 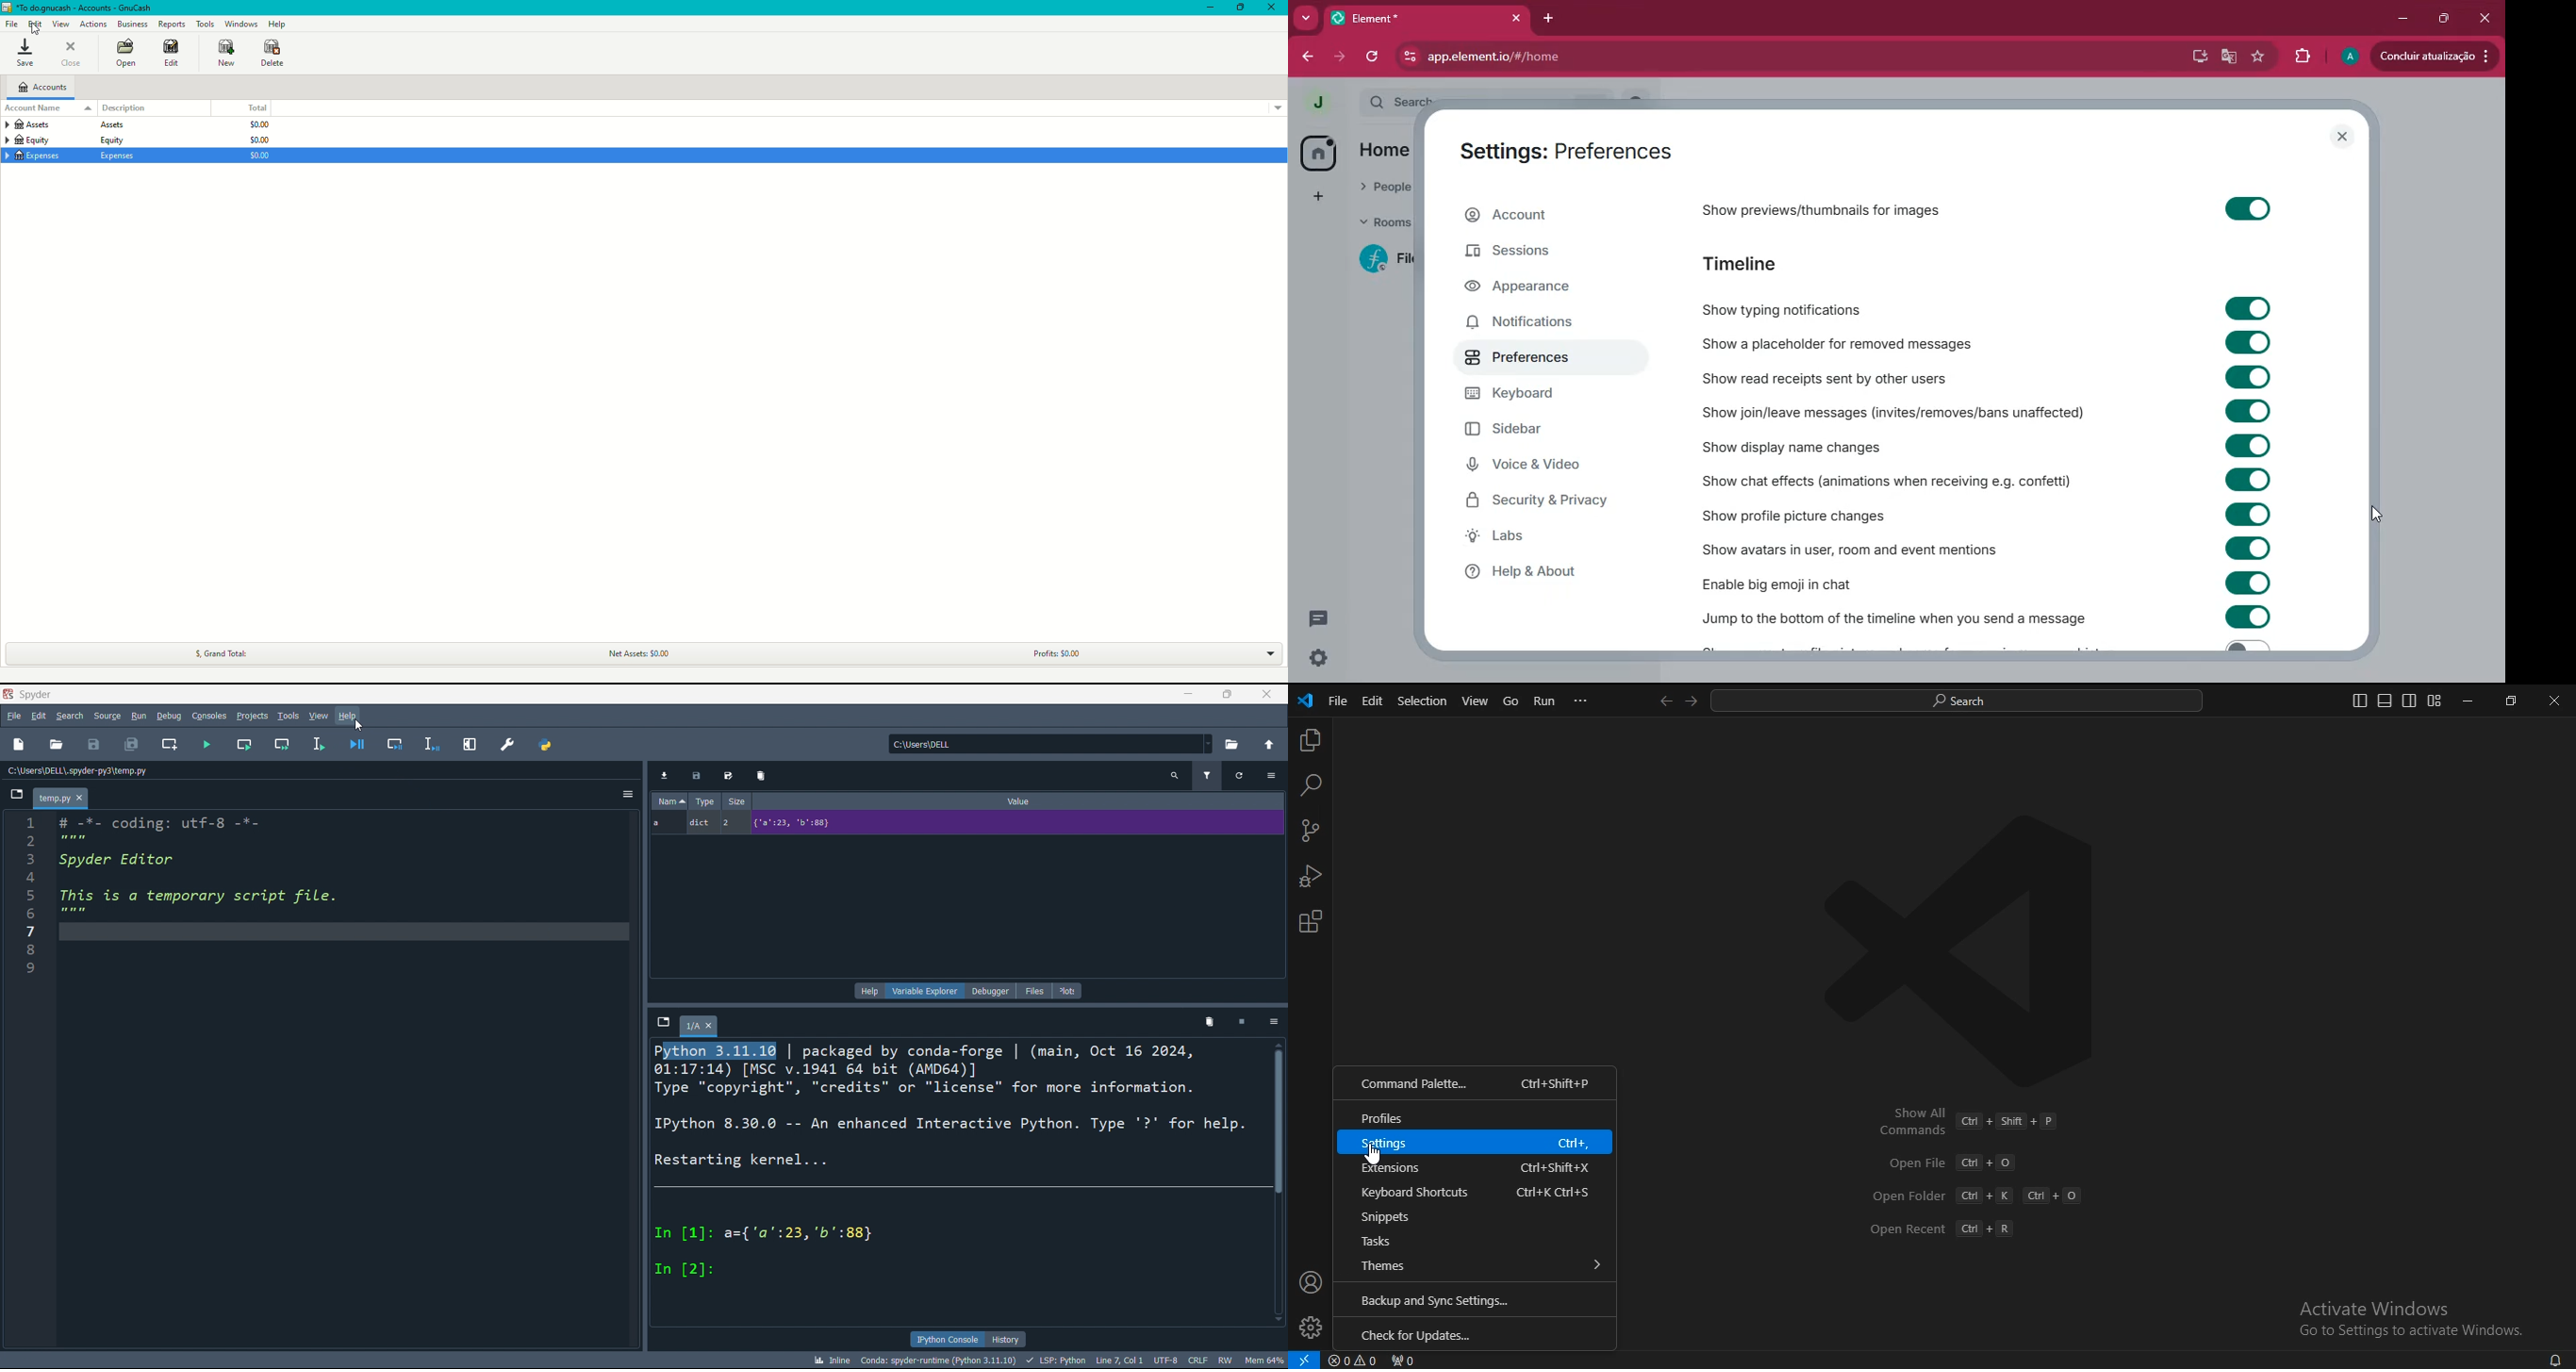 I want to click on Edit export, so click(x=729, y=774).